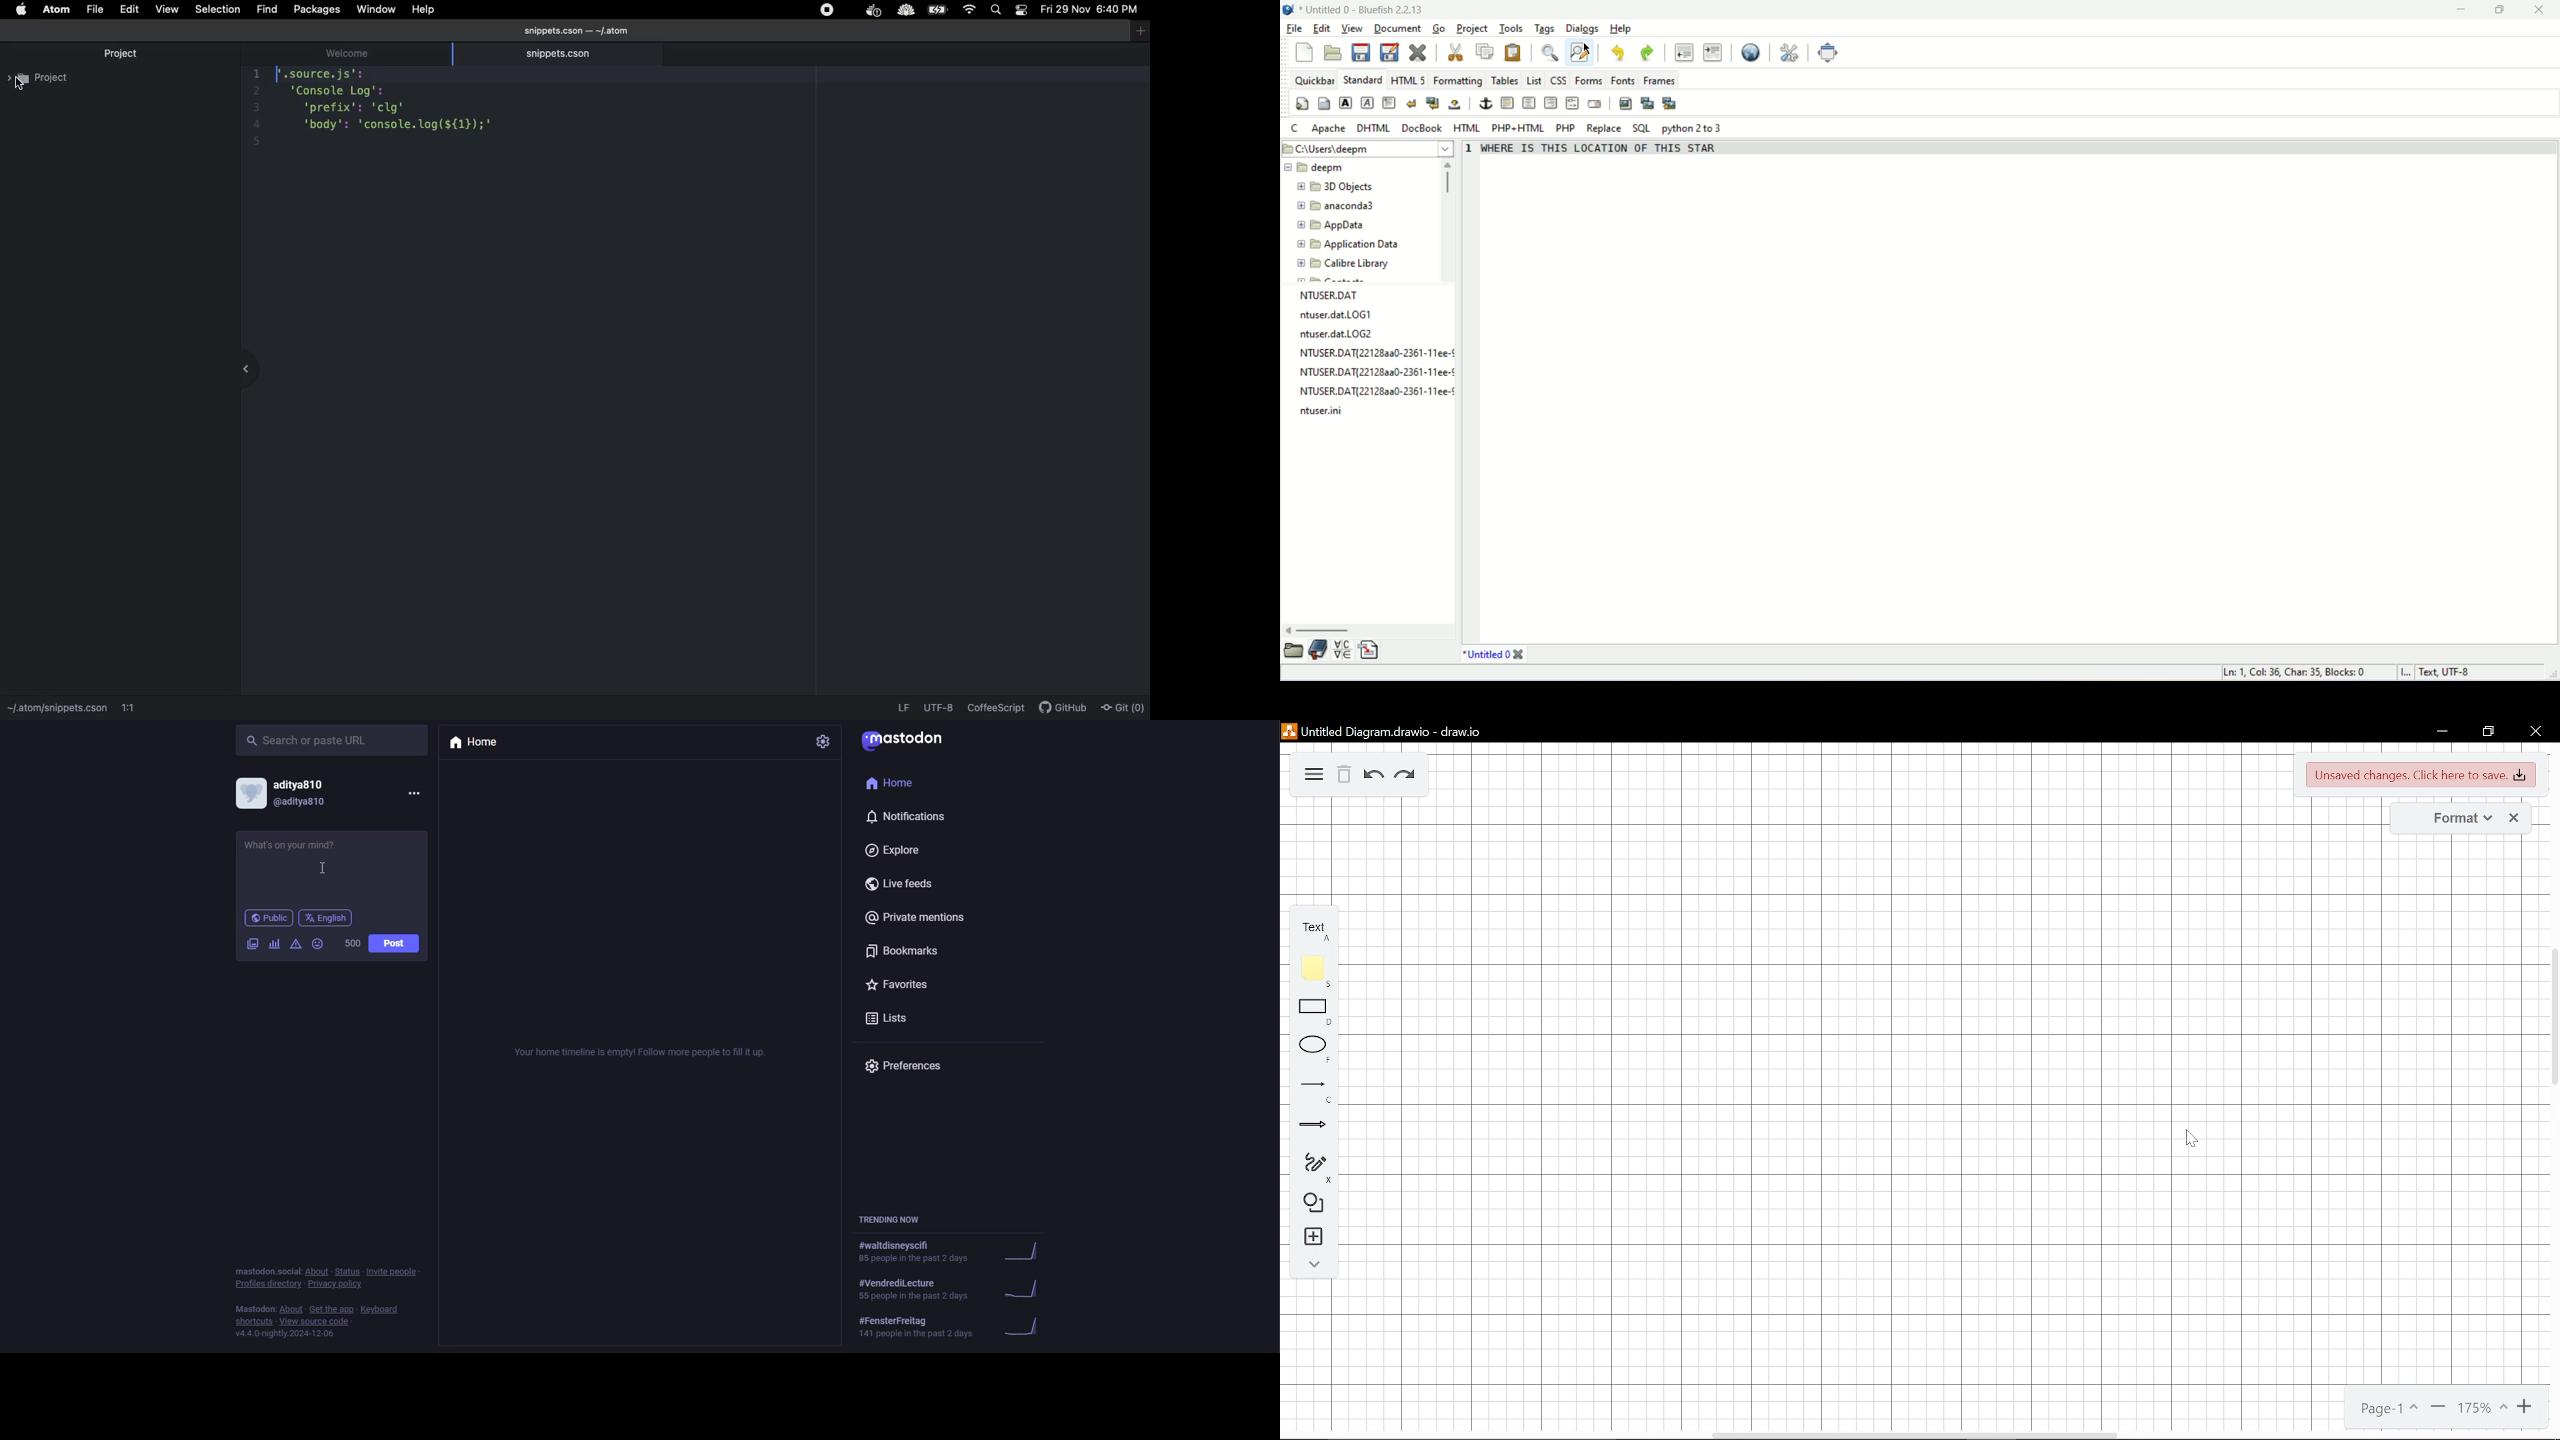 This screenshot has height=1456, width=2576. What do you see at coordinates (1423, 127) in the screenshot?
I see `DocBook` at bounding box center [1423, 127].